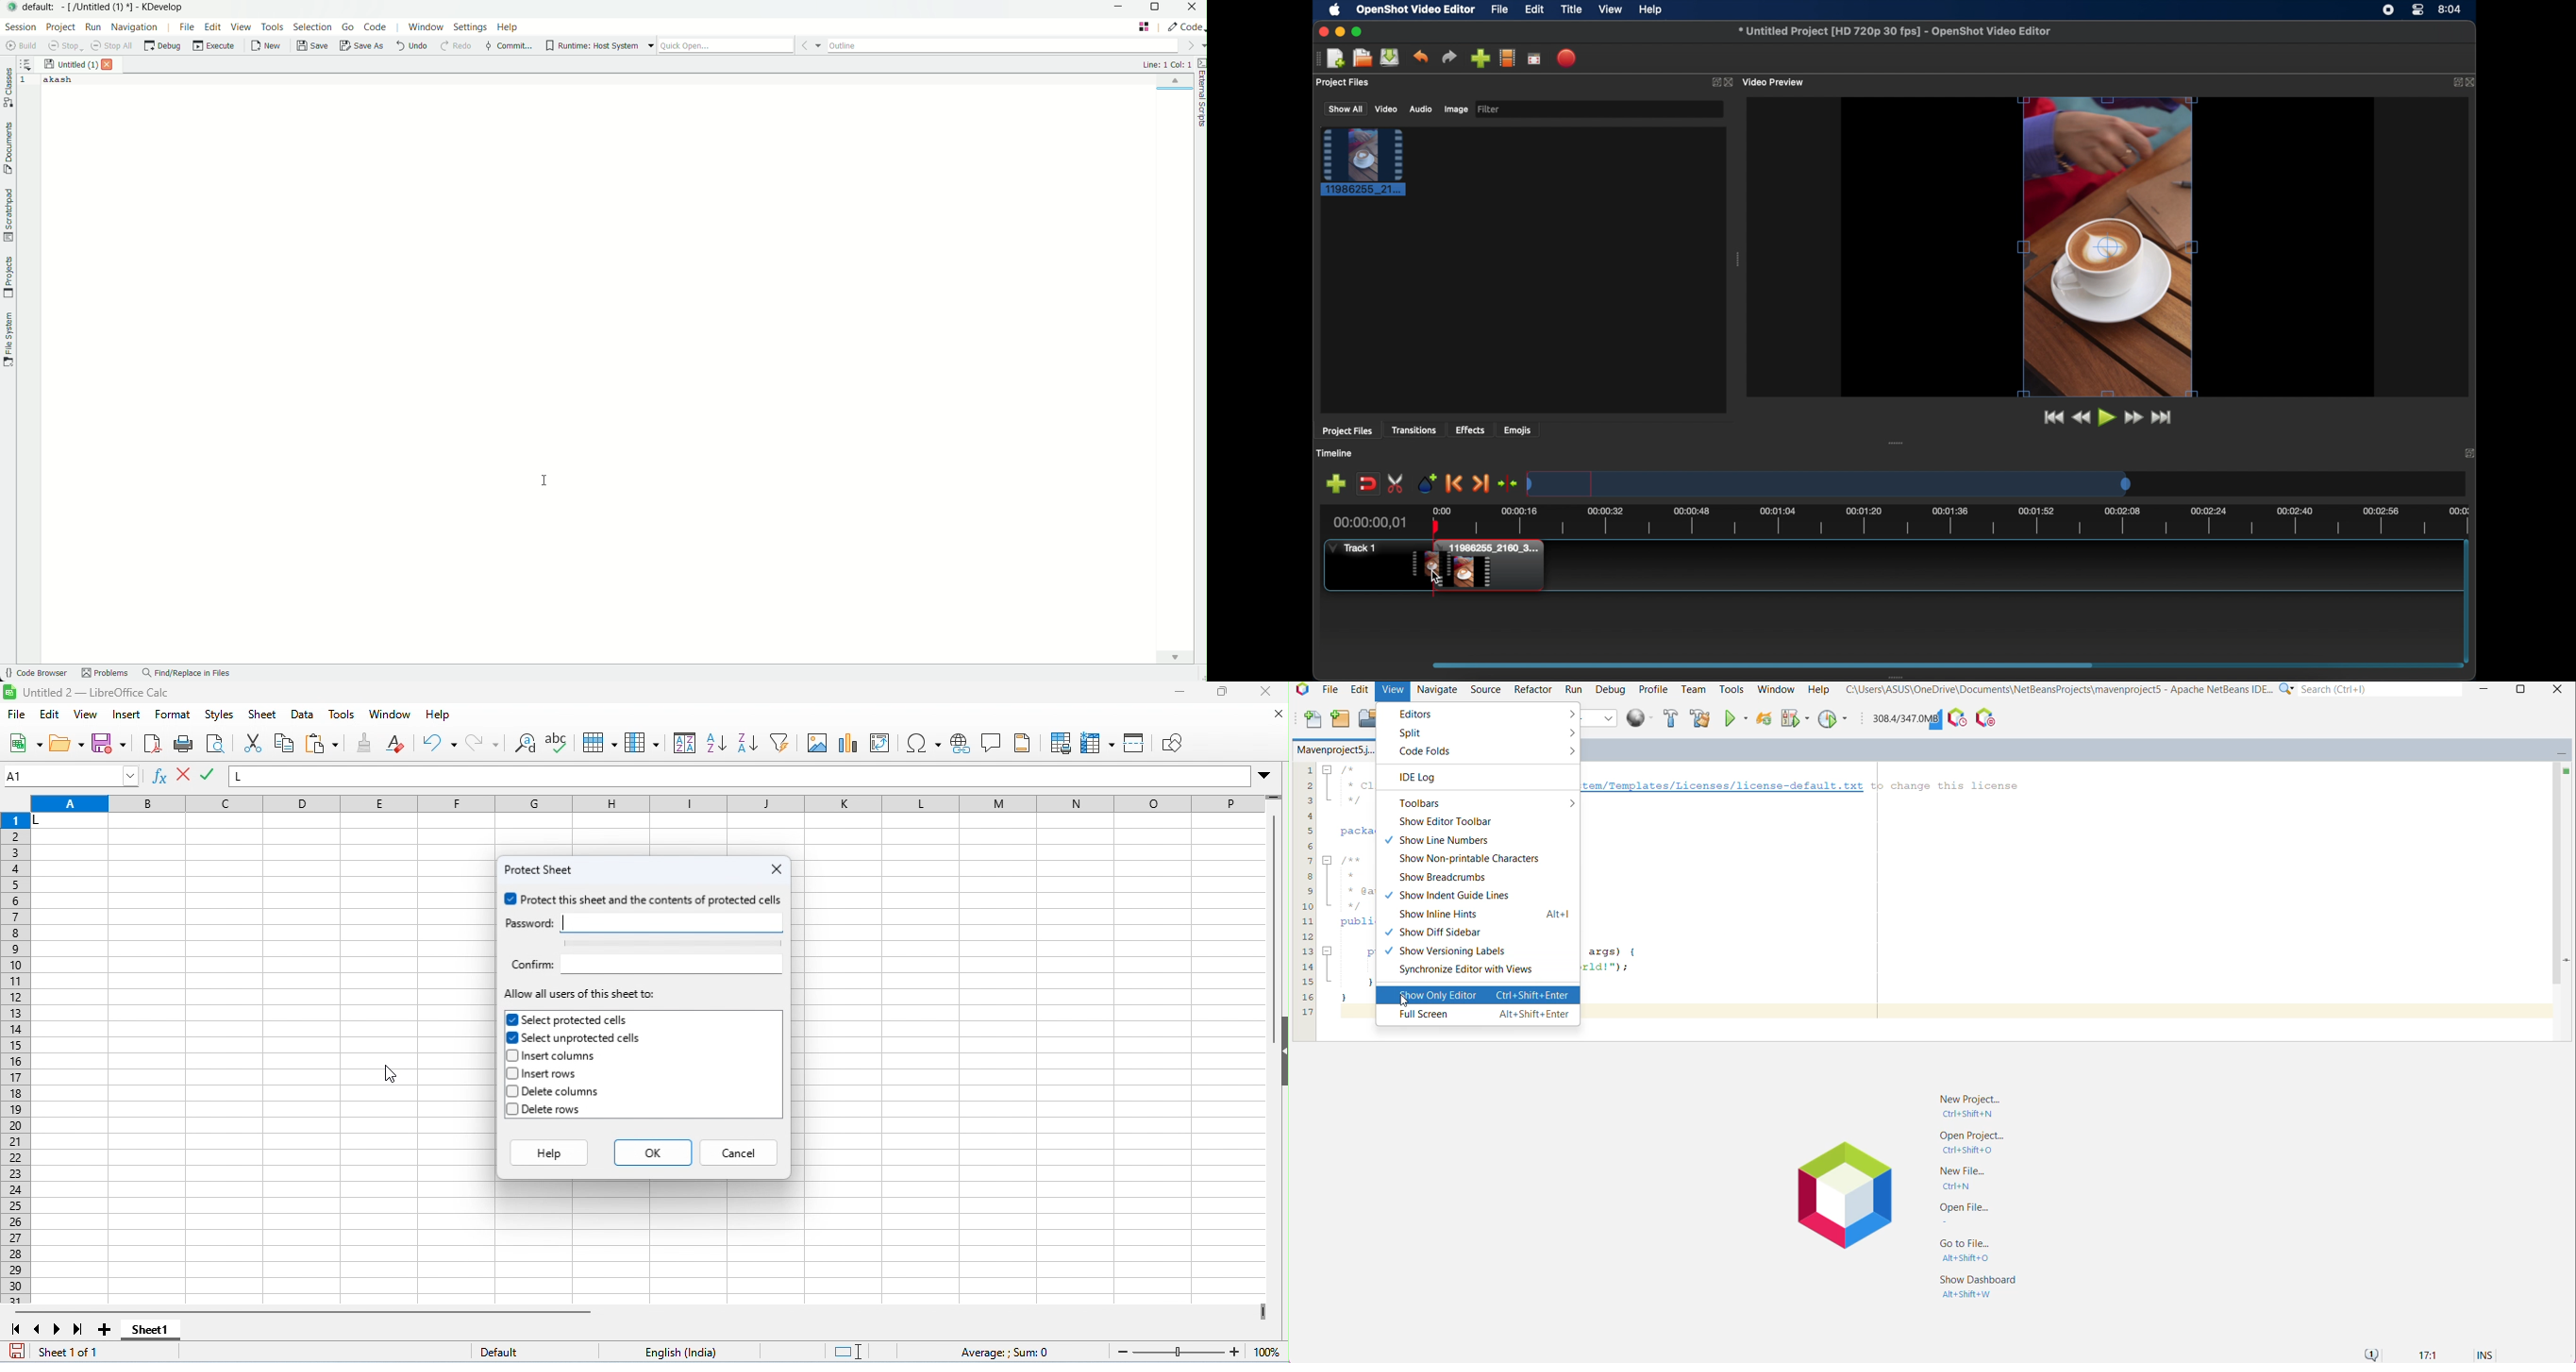 The image size is (2576, 1372). I want to click on IDE Log, so click(1444, 777).